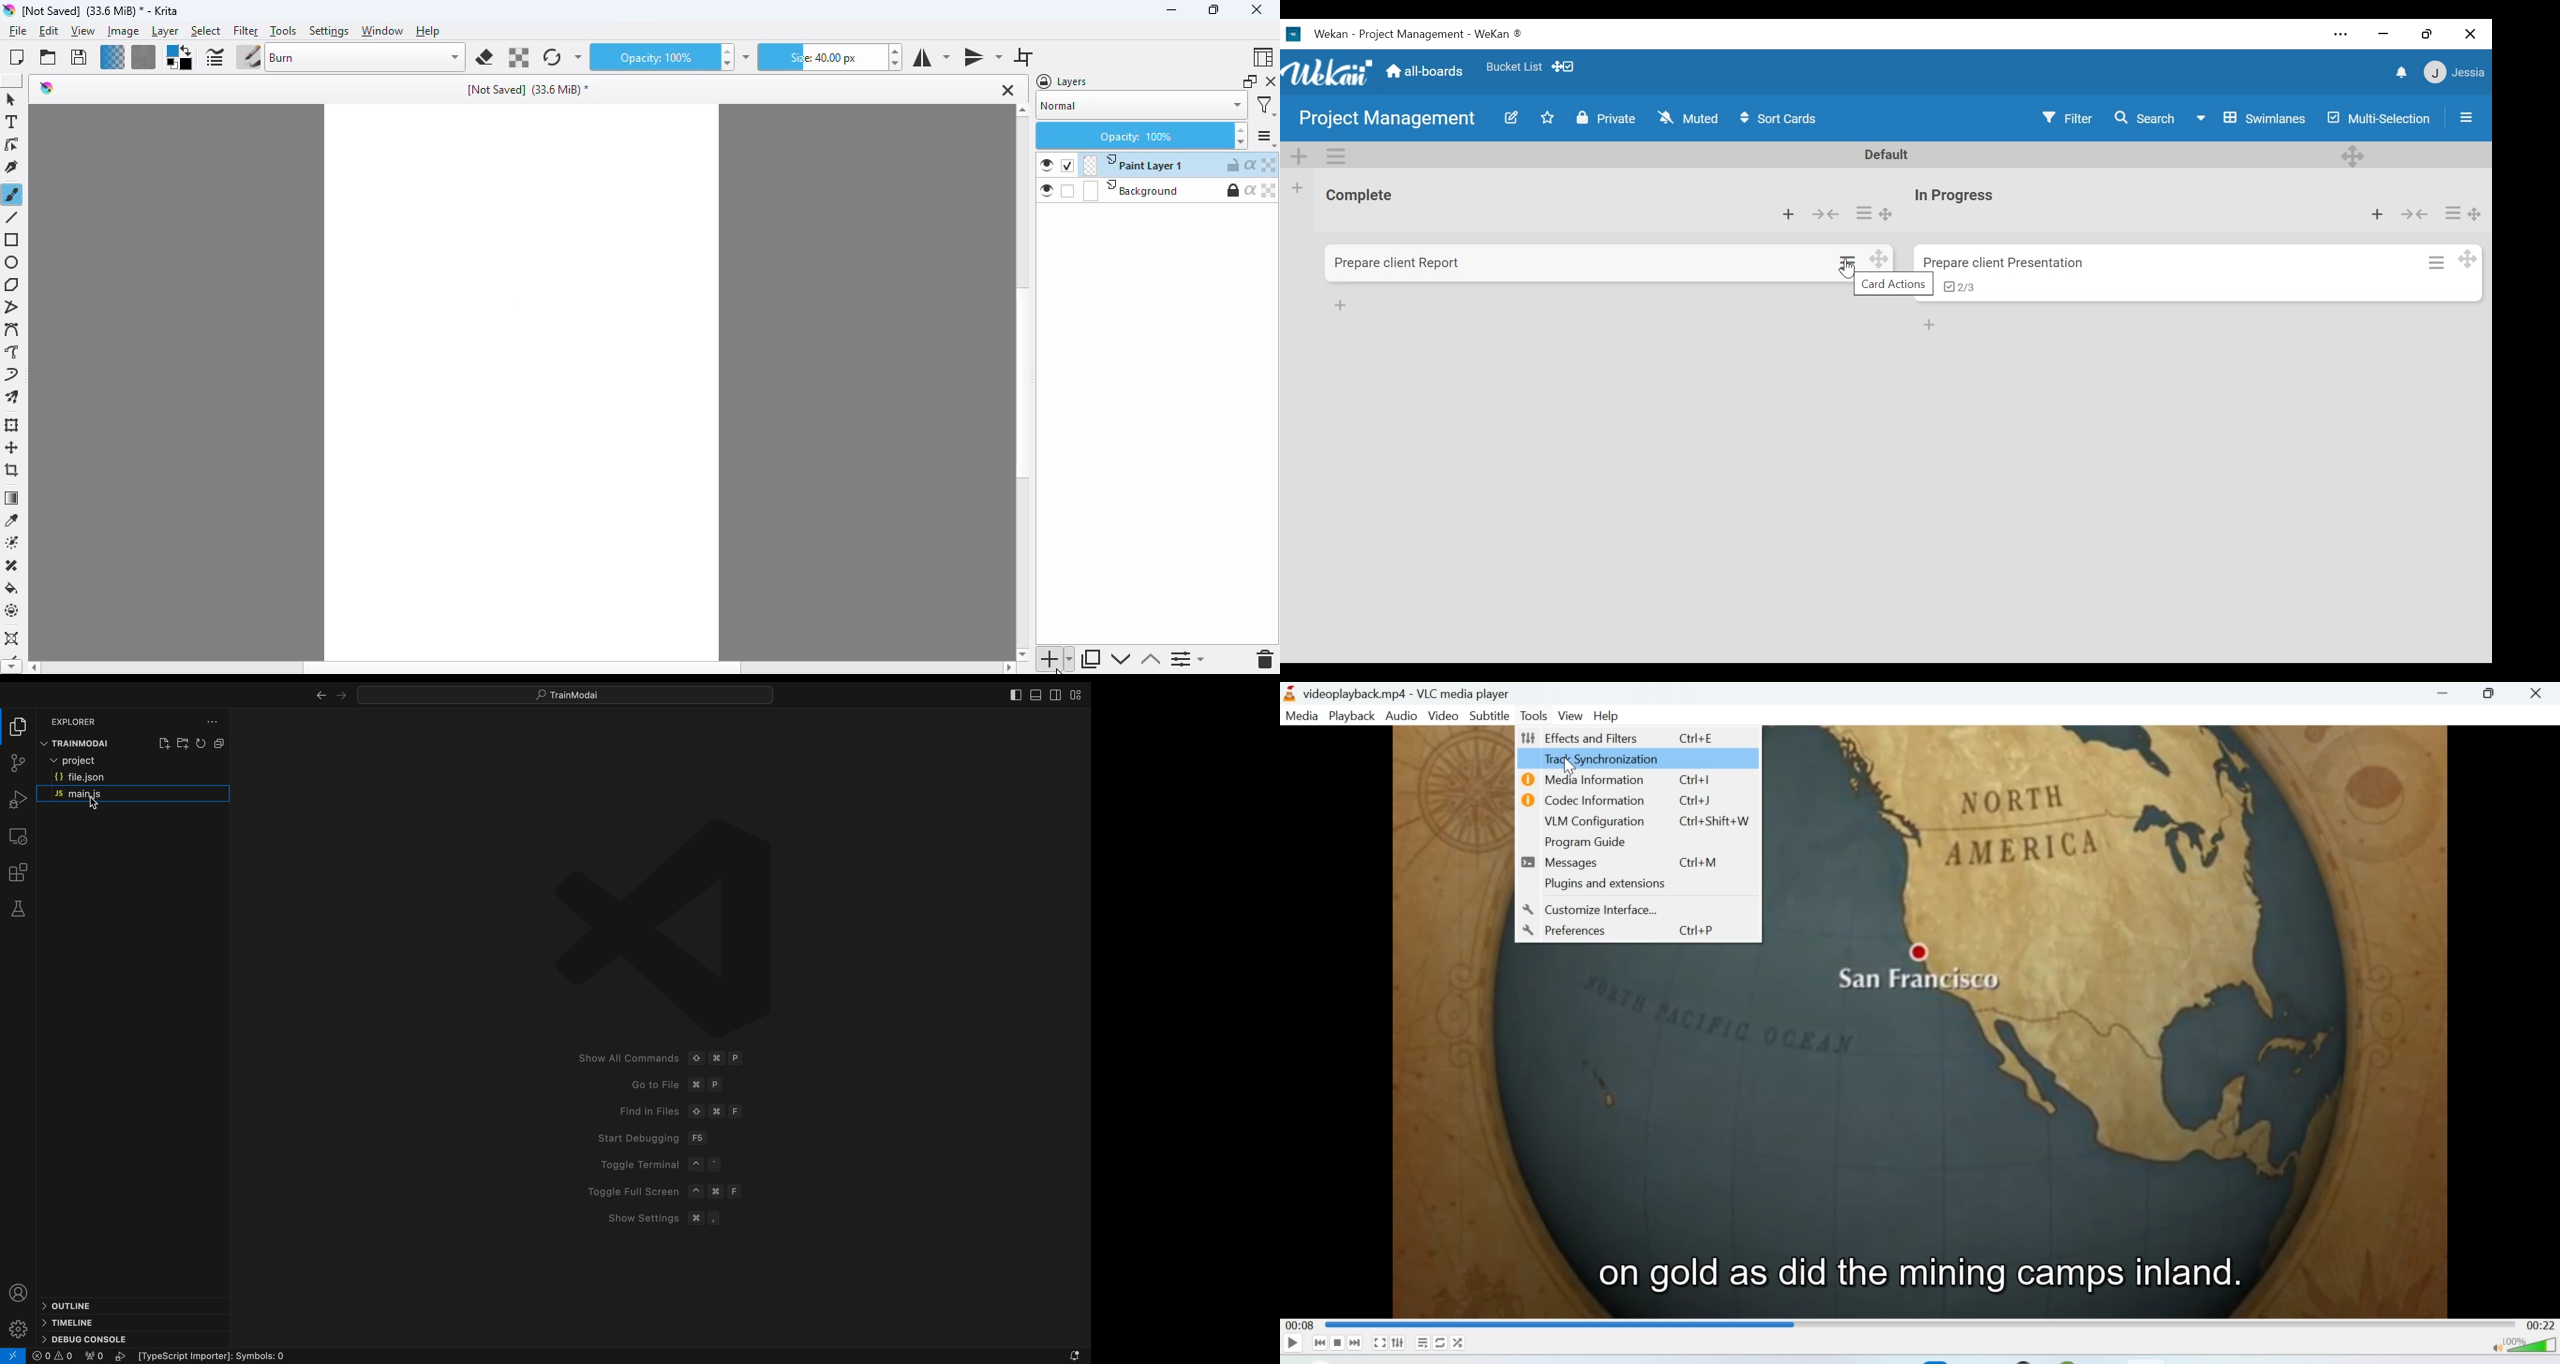  What do you see at coordinates (136, 795) in the screenshot?
I see `JS main.ts` at bounding box center [136, 795].